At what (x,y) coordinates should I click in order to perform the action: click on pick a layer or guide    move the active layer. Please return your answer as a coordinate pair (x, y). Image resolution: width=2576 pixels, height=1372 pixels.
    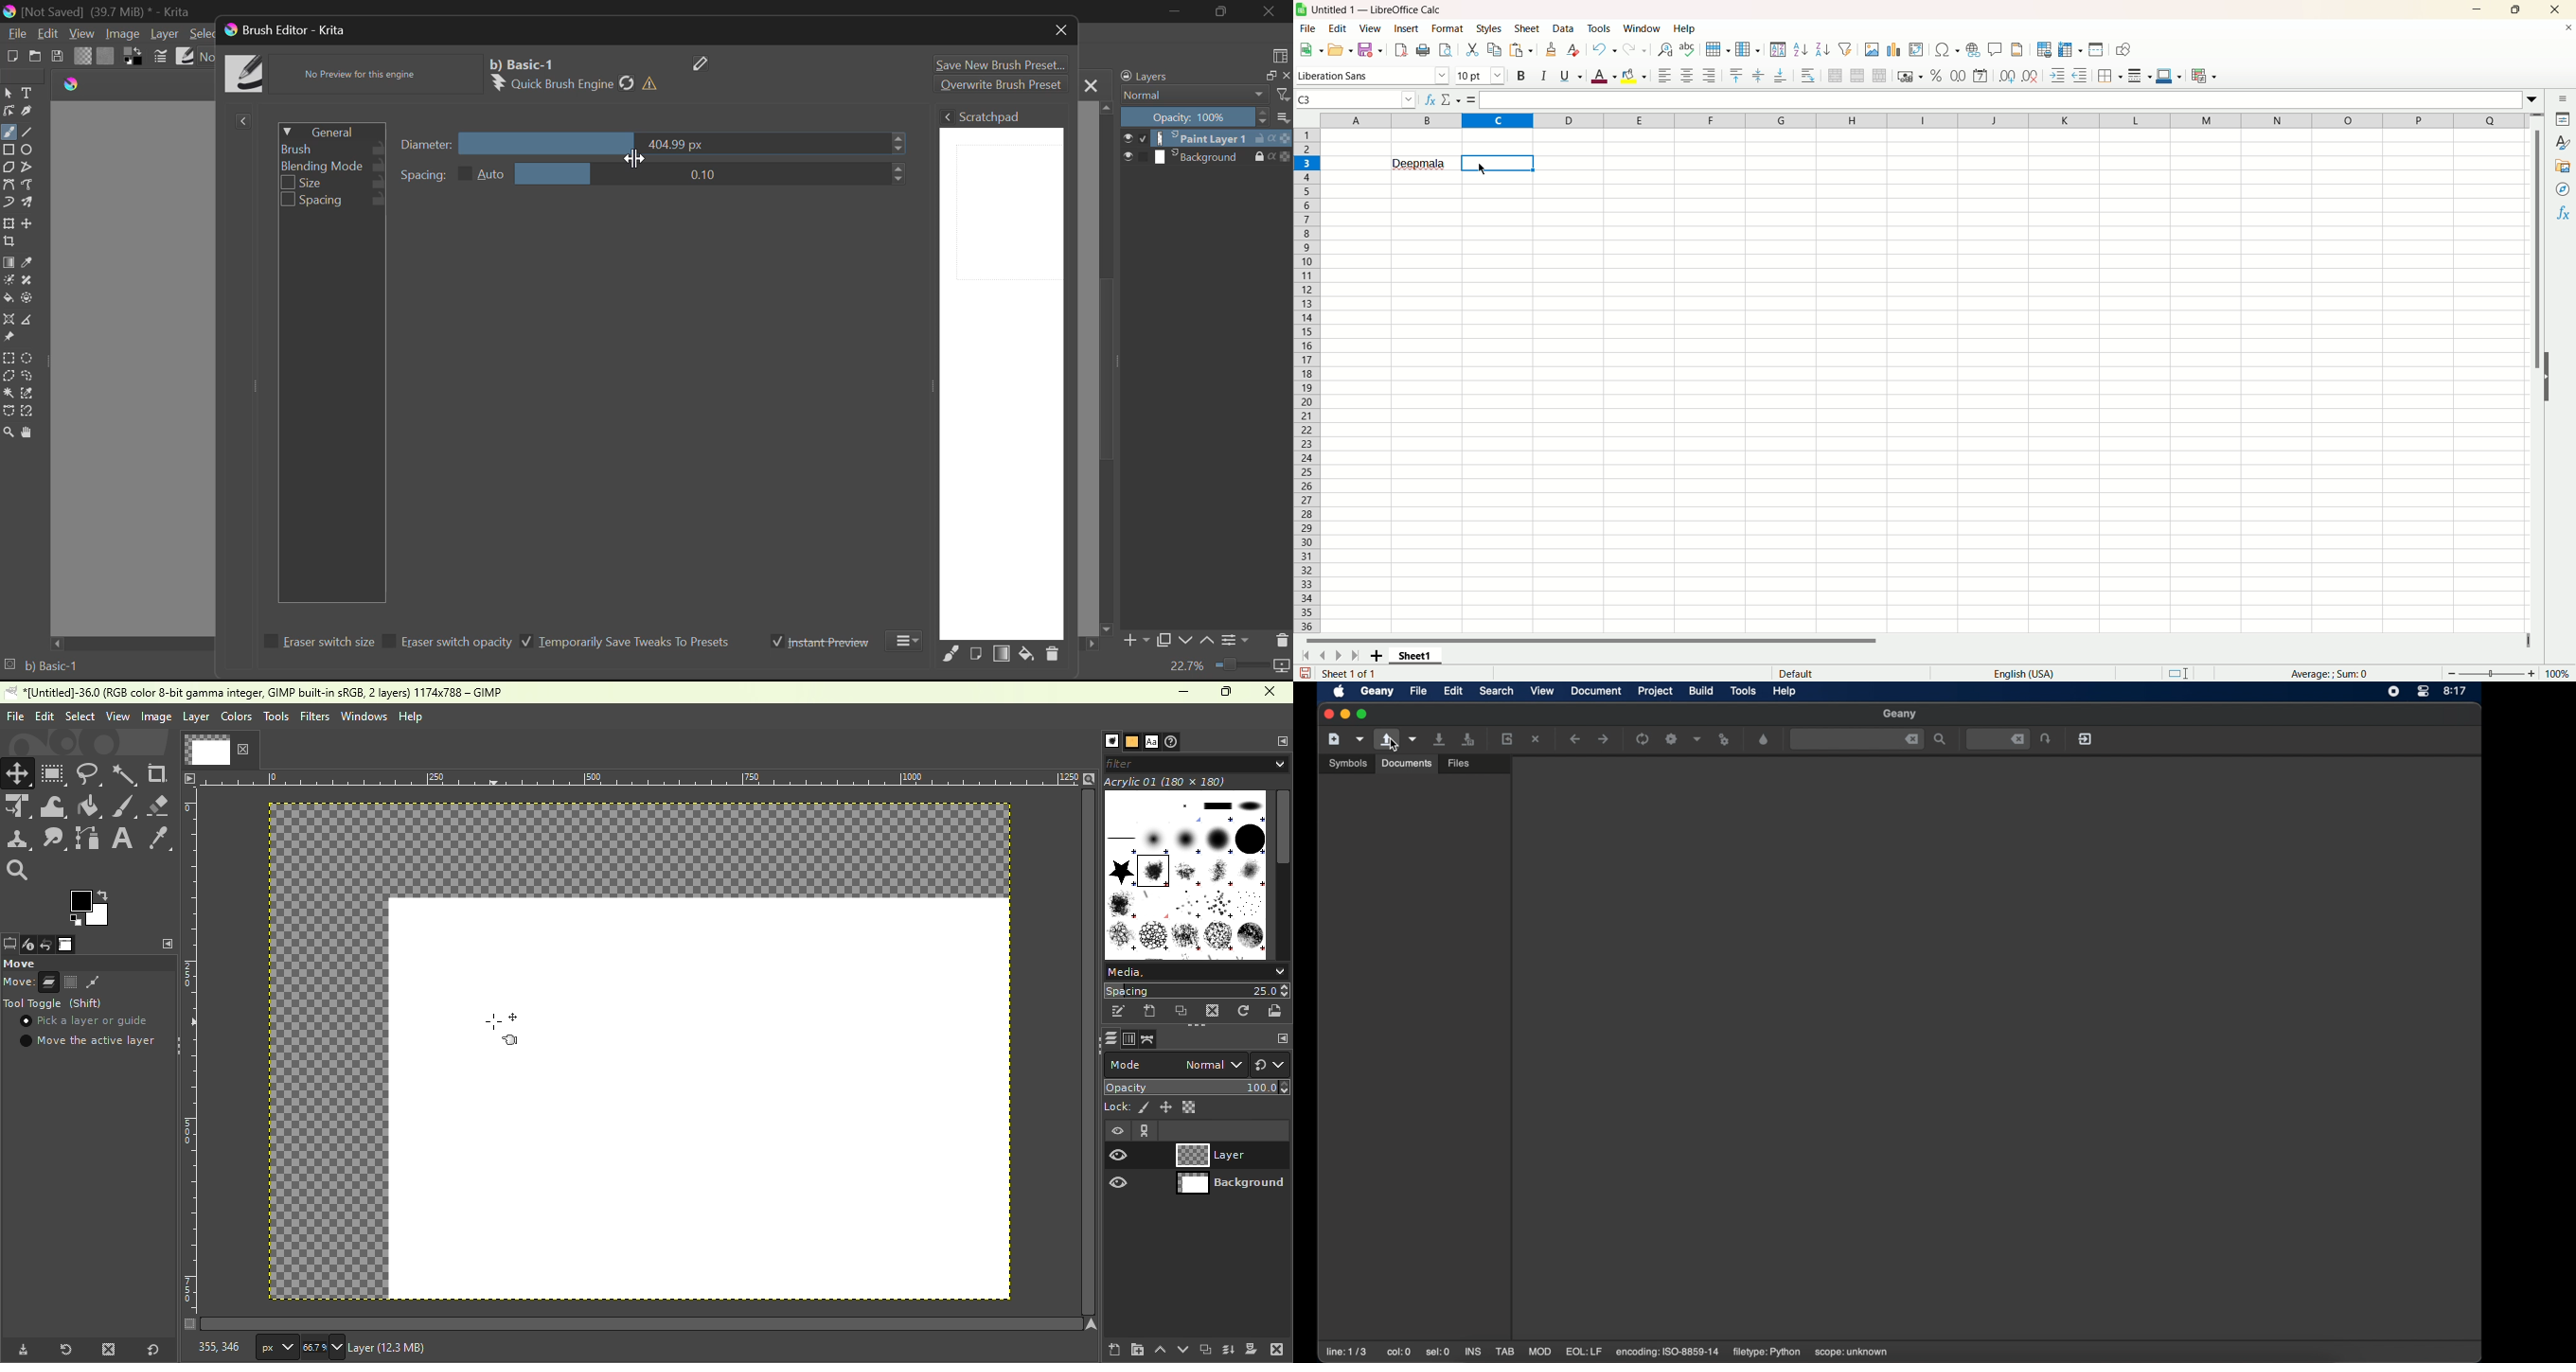
    Looking at the image, I should click on (88, 1033).